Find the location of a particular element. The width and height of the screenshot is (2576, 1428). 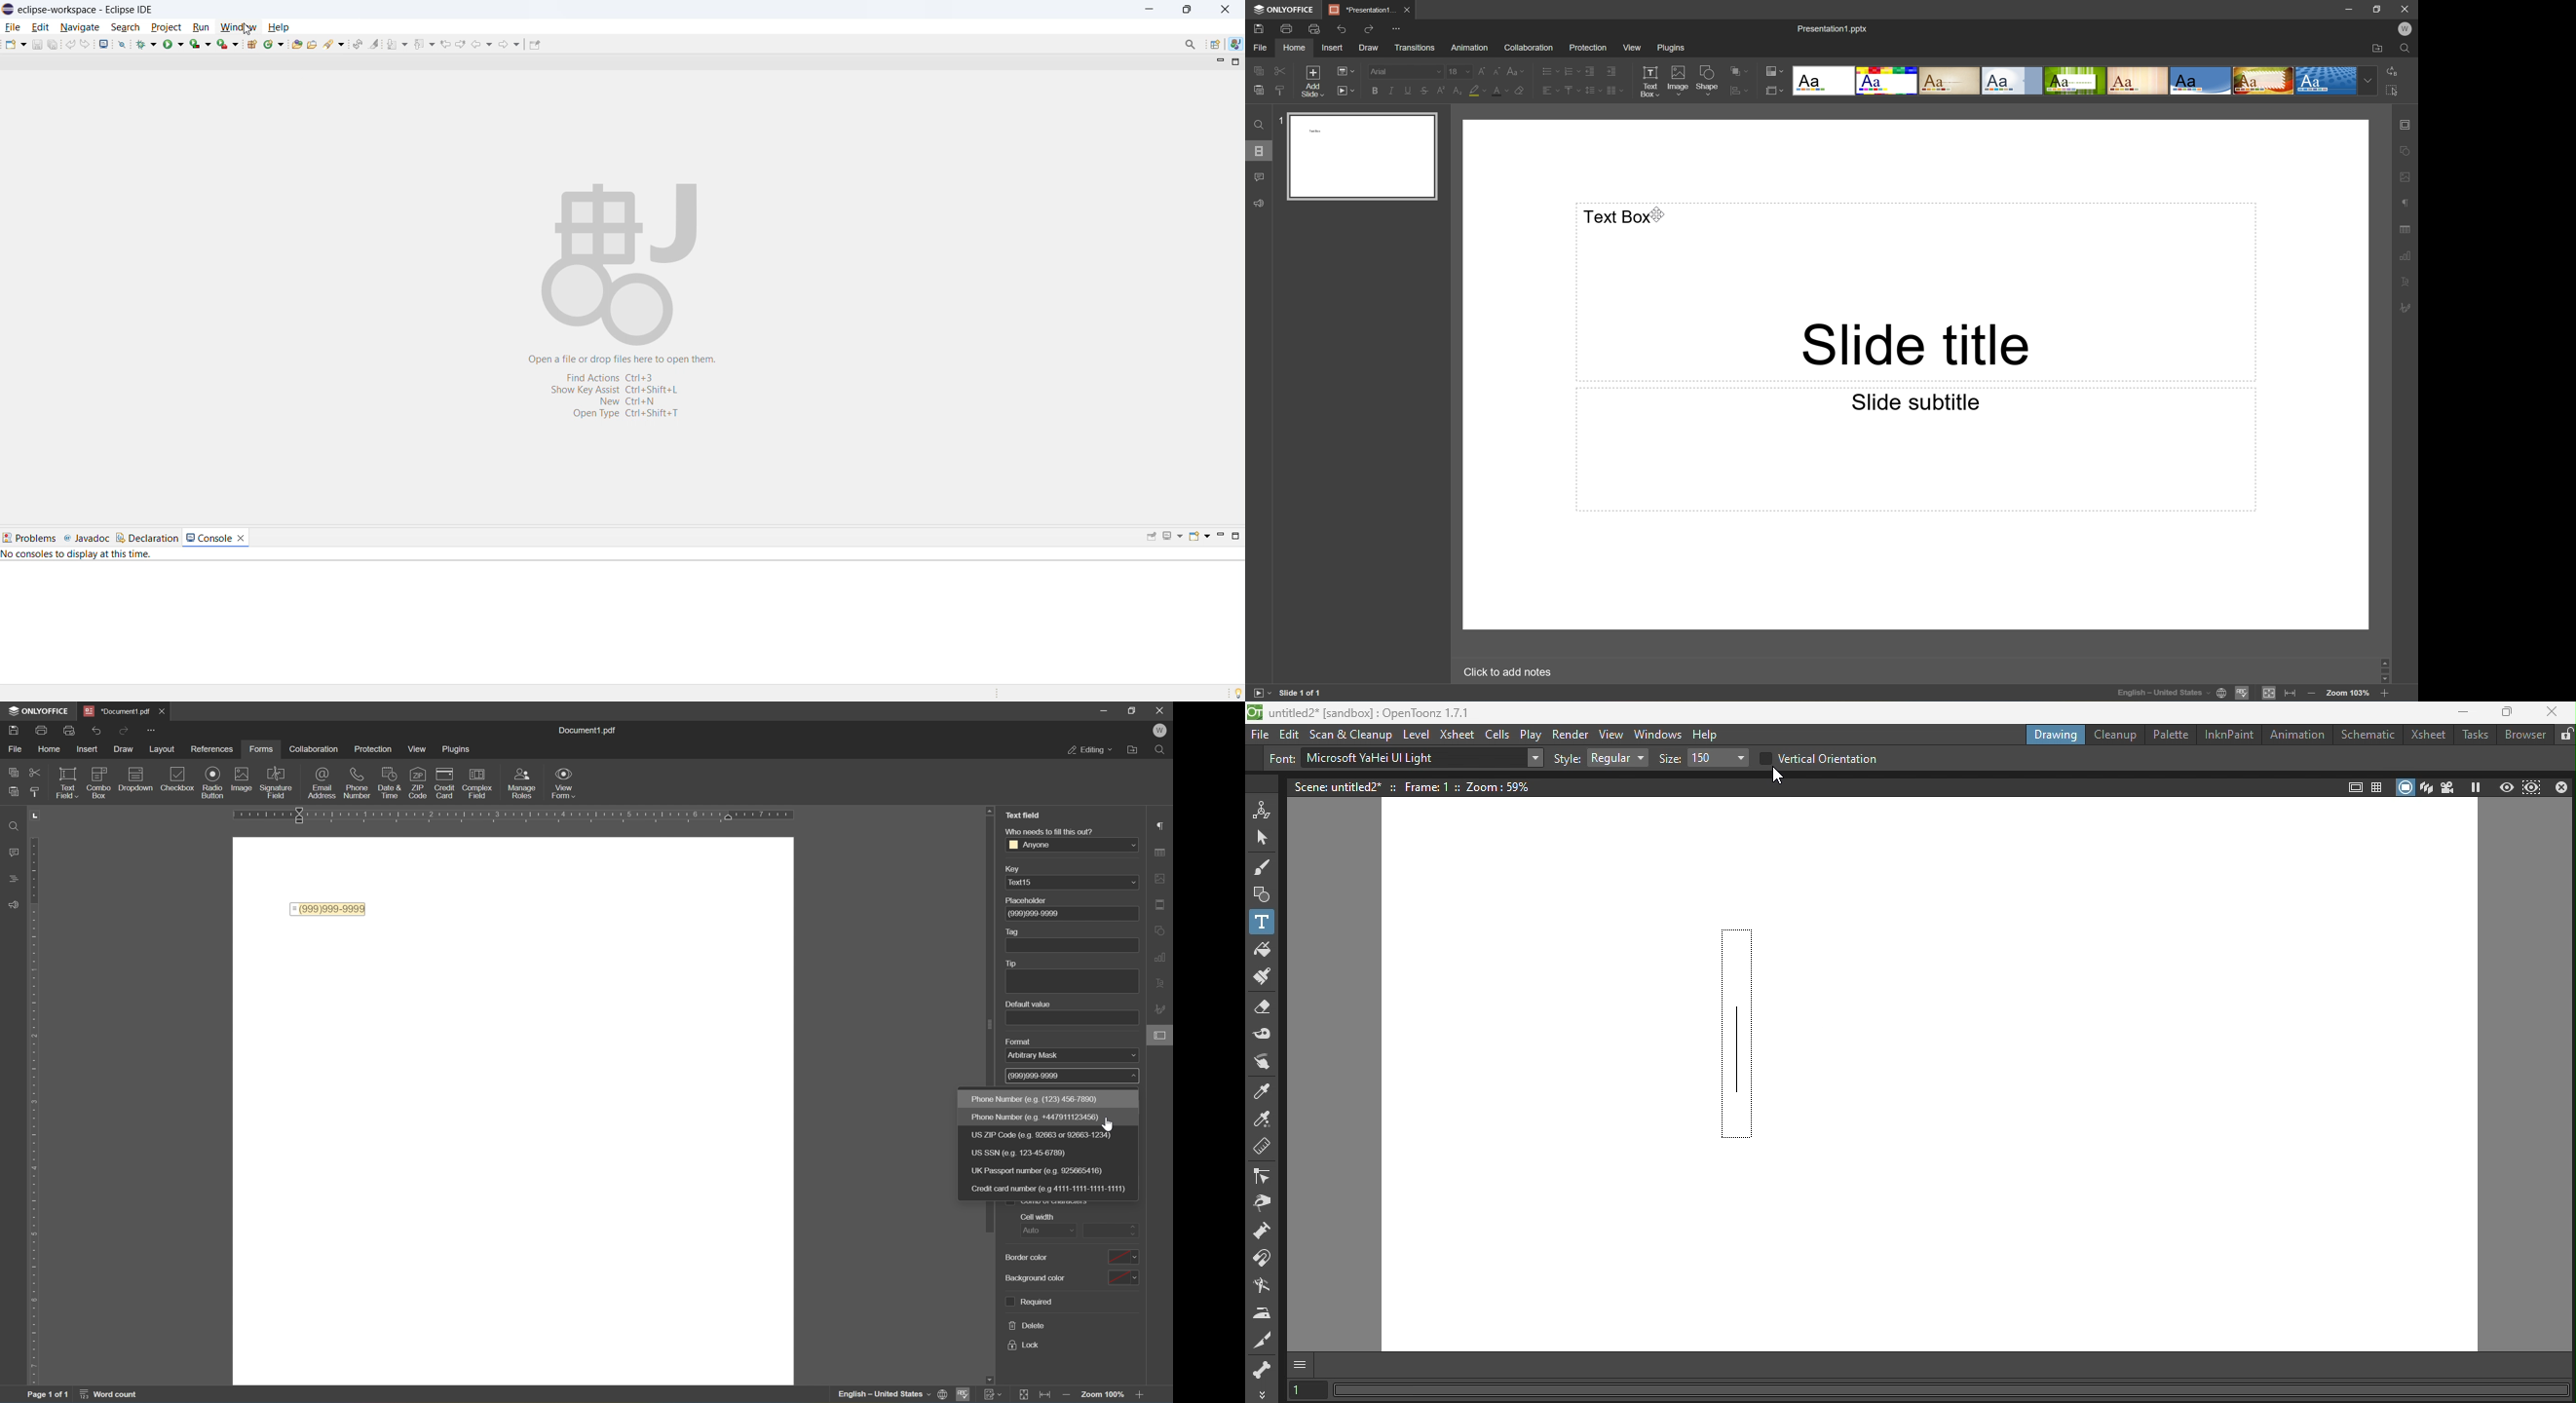

Fit to width is located at coordinates (2290, 692).